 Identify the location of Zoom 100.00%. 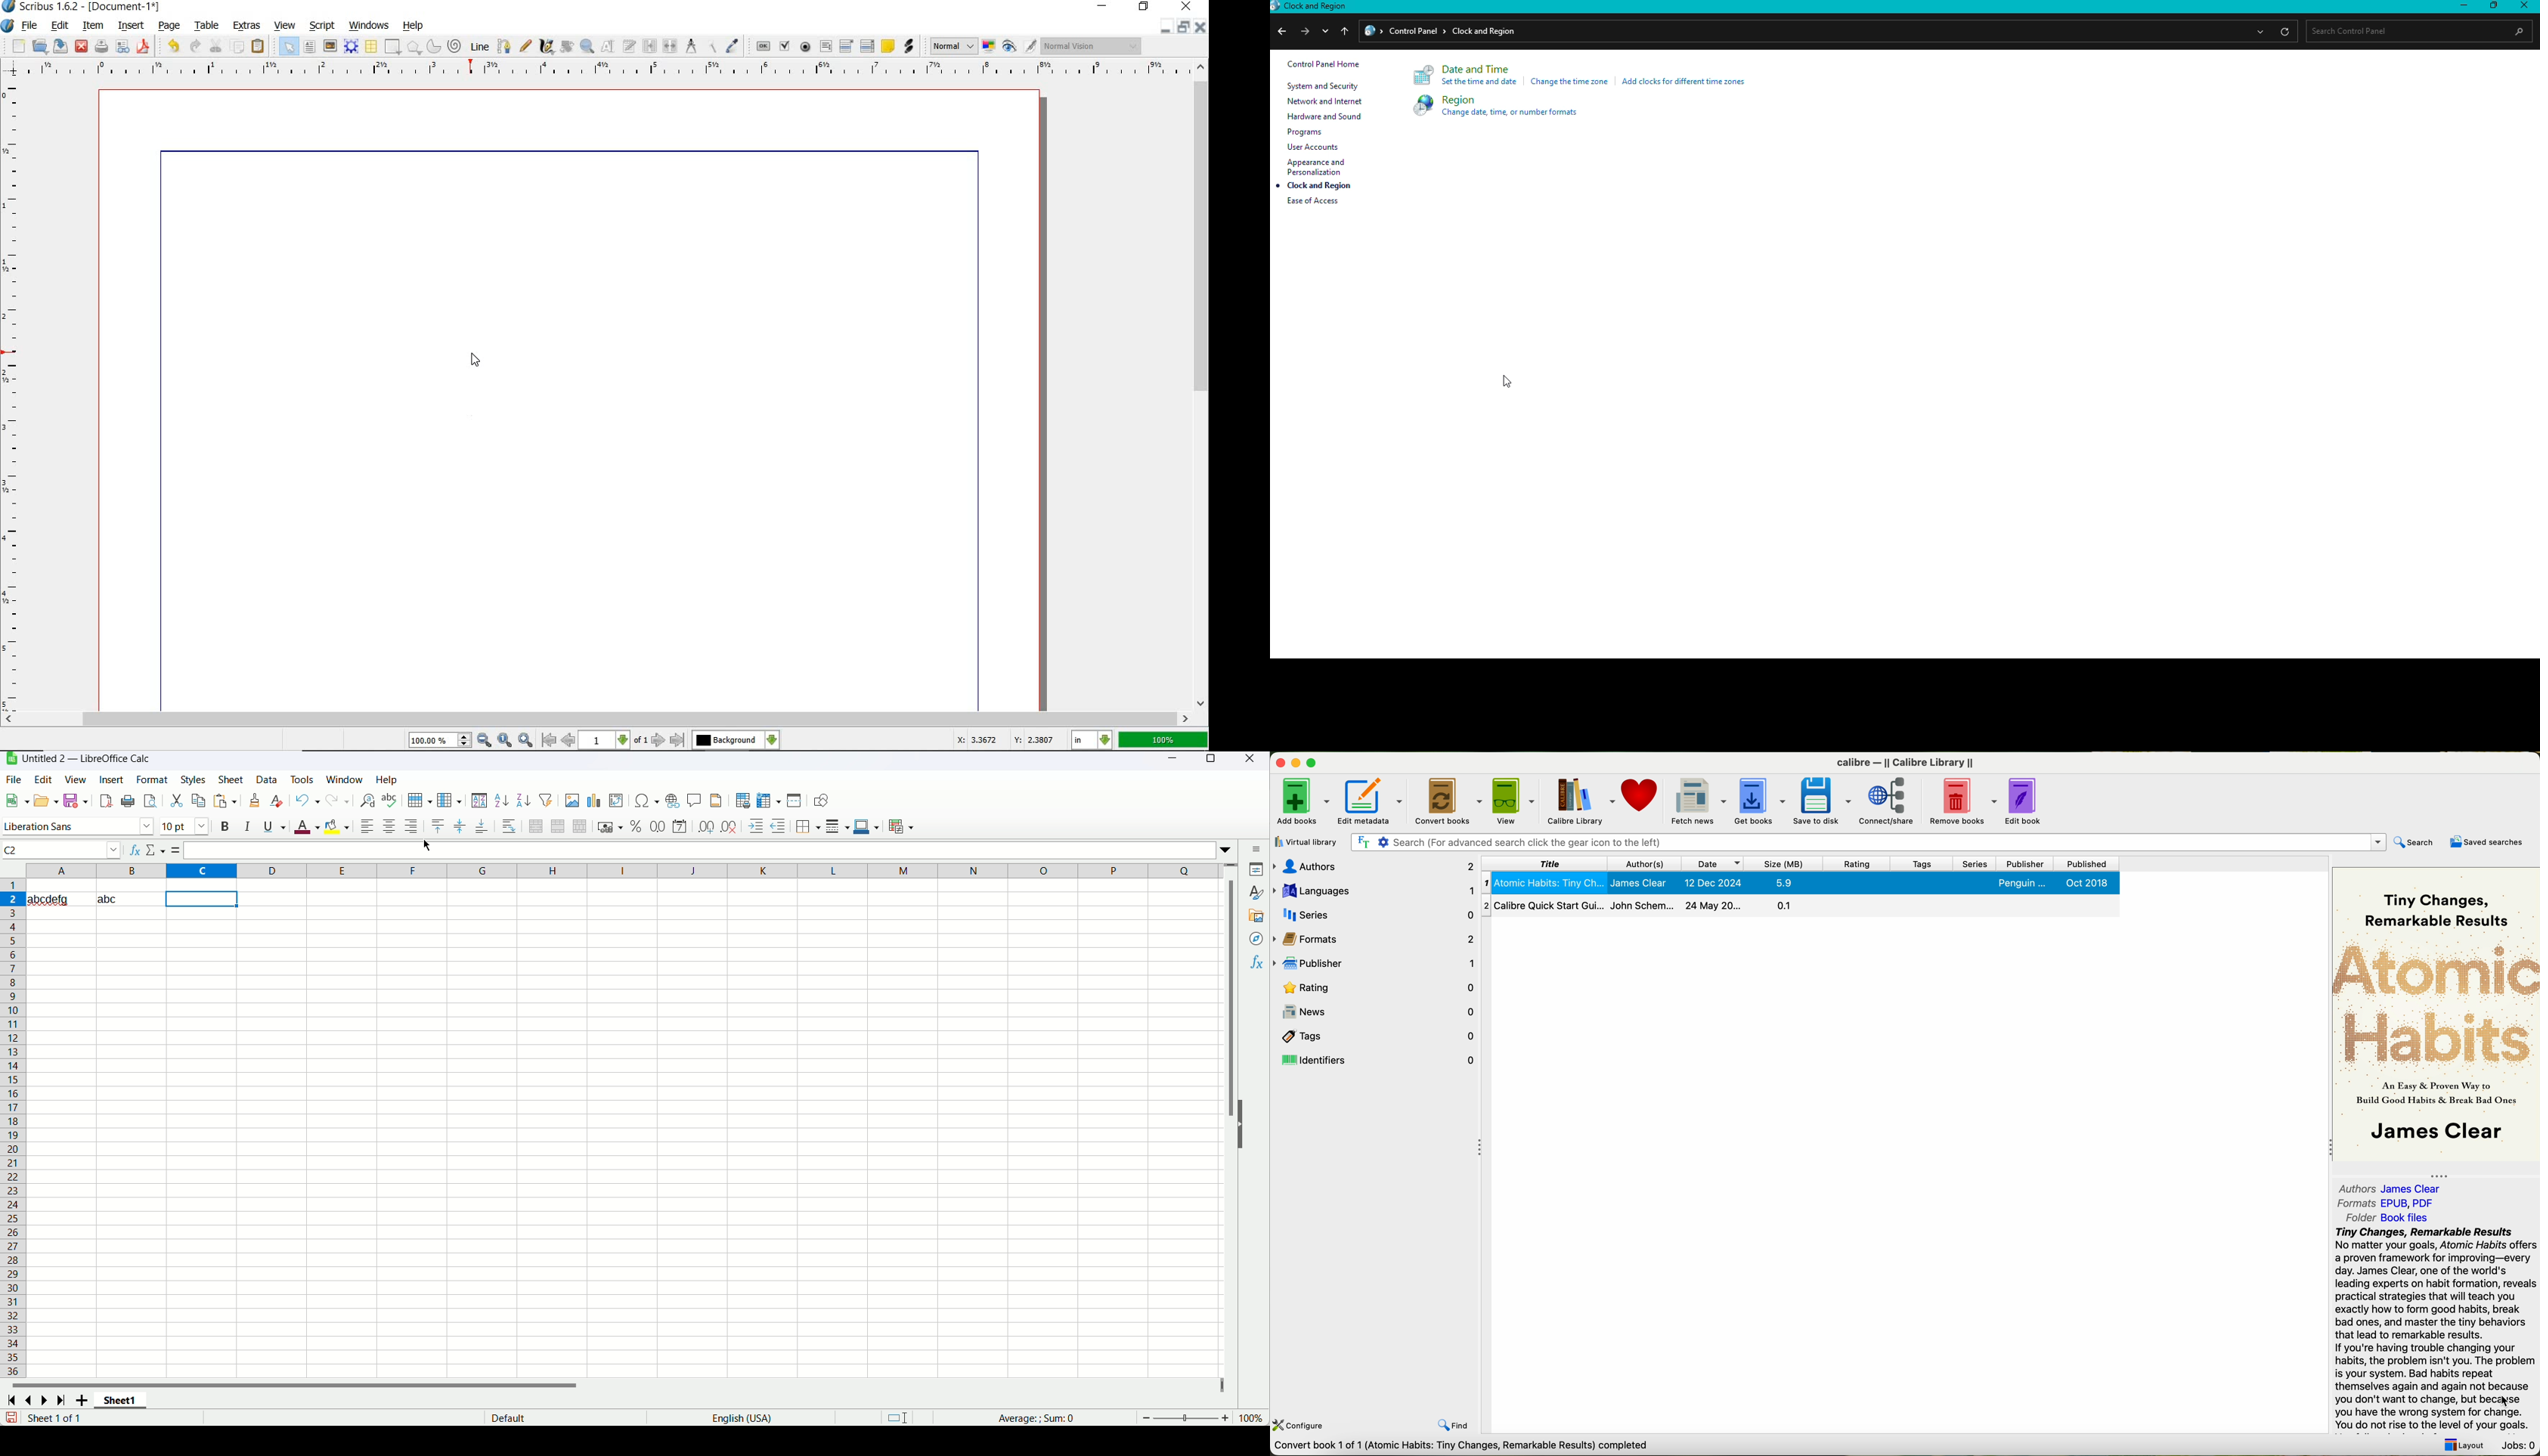
(440, 741).